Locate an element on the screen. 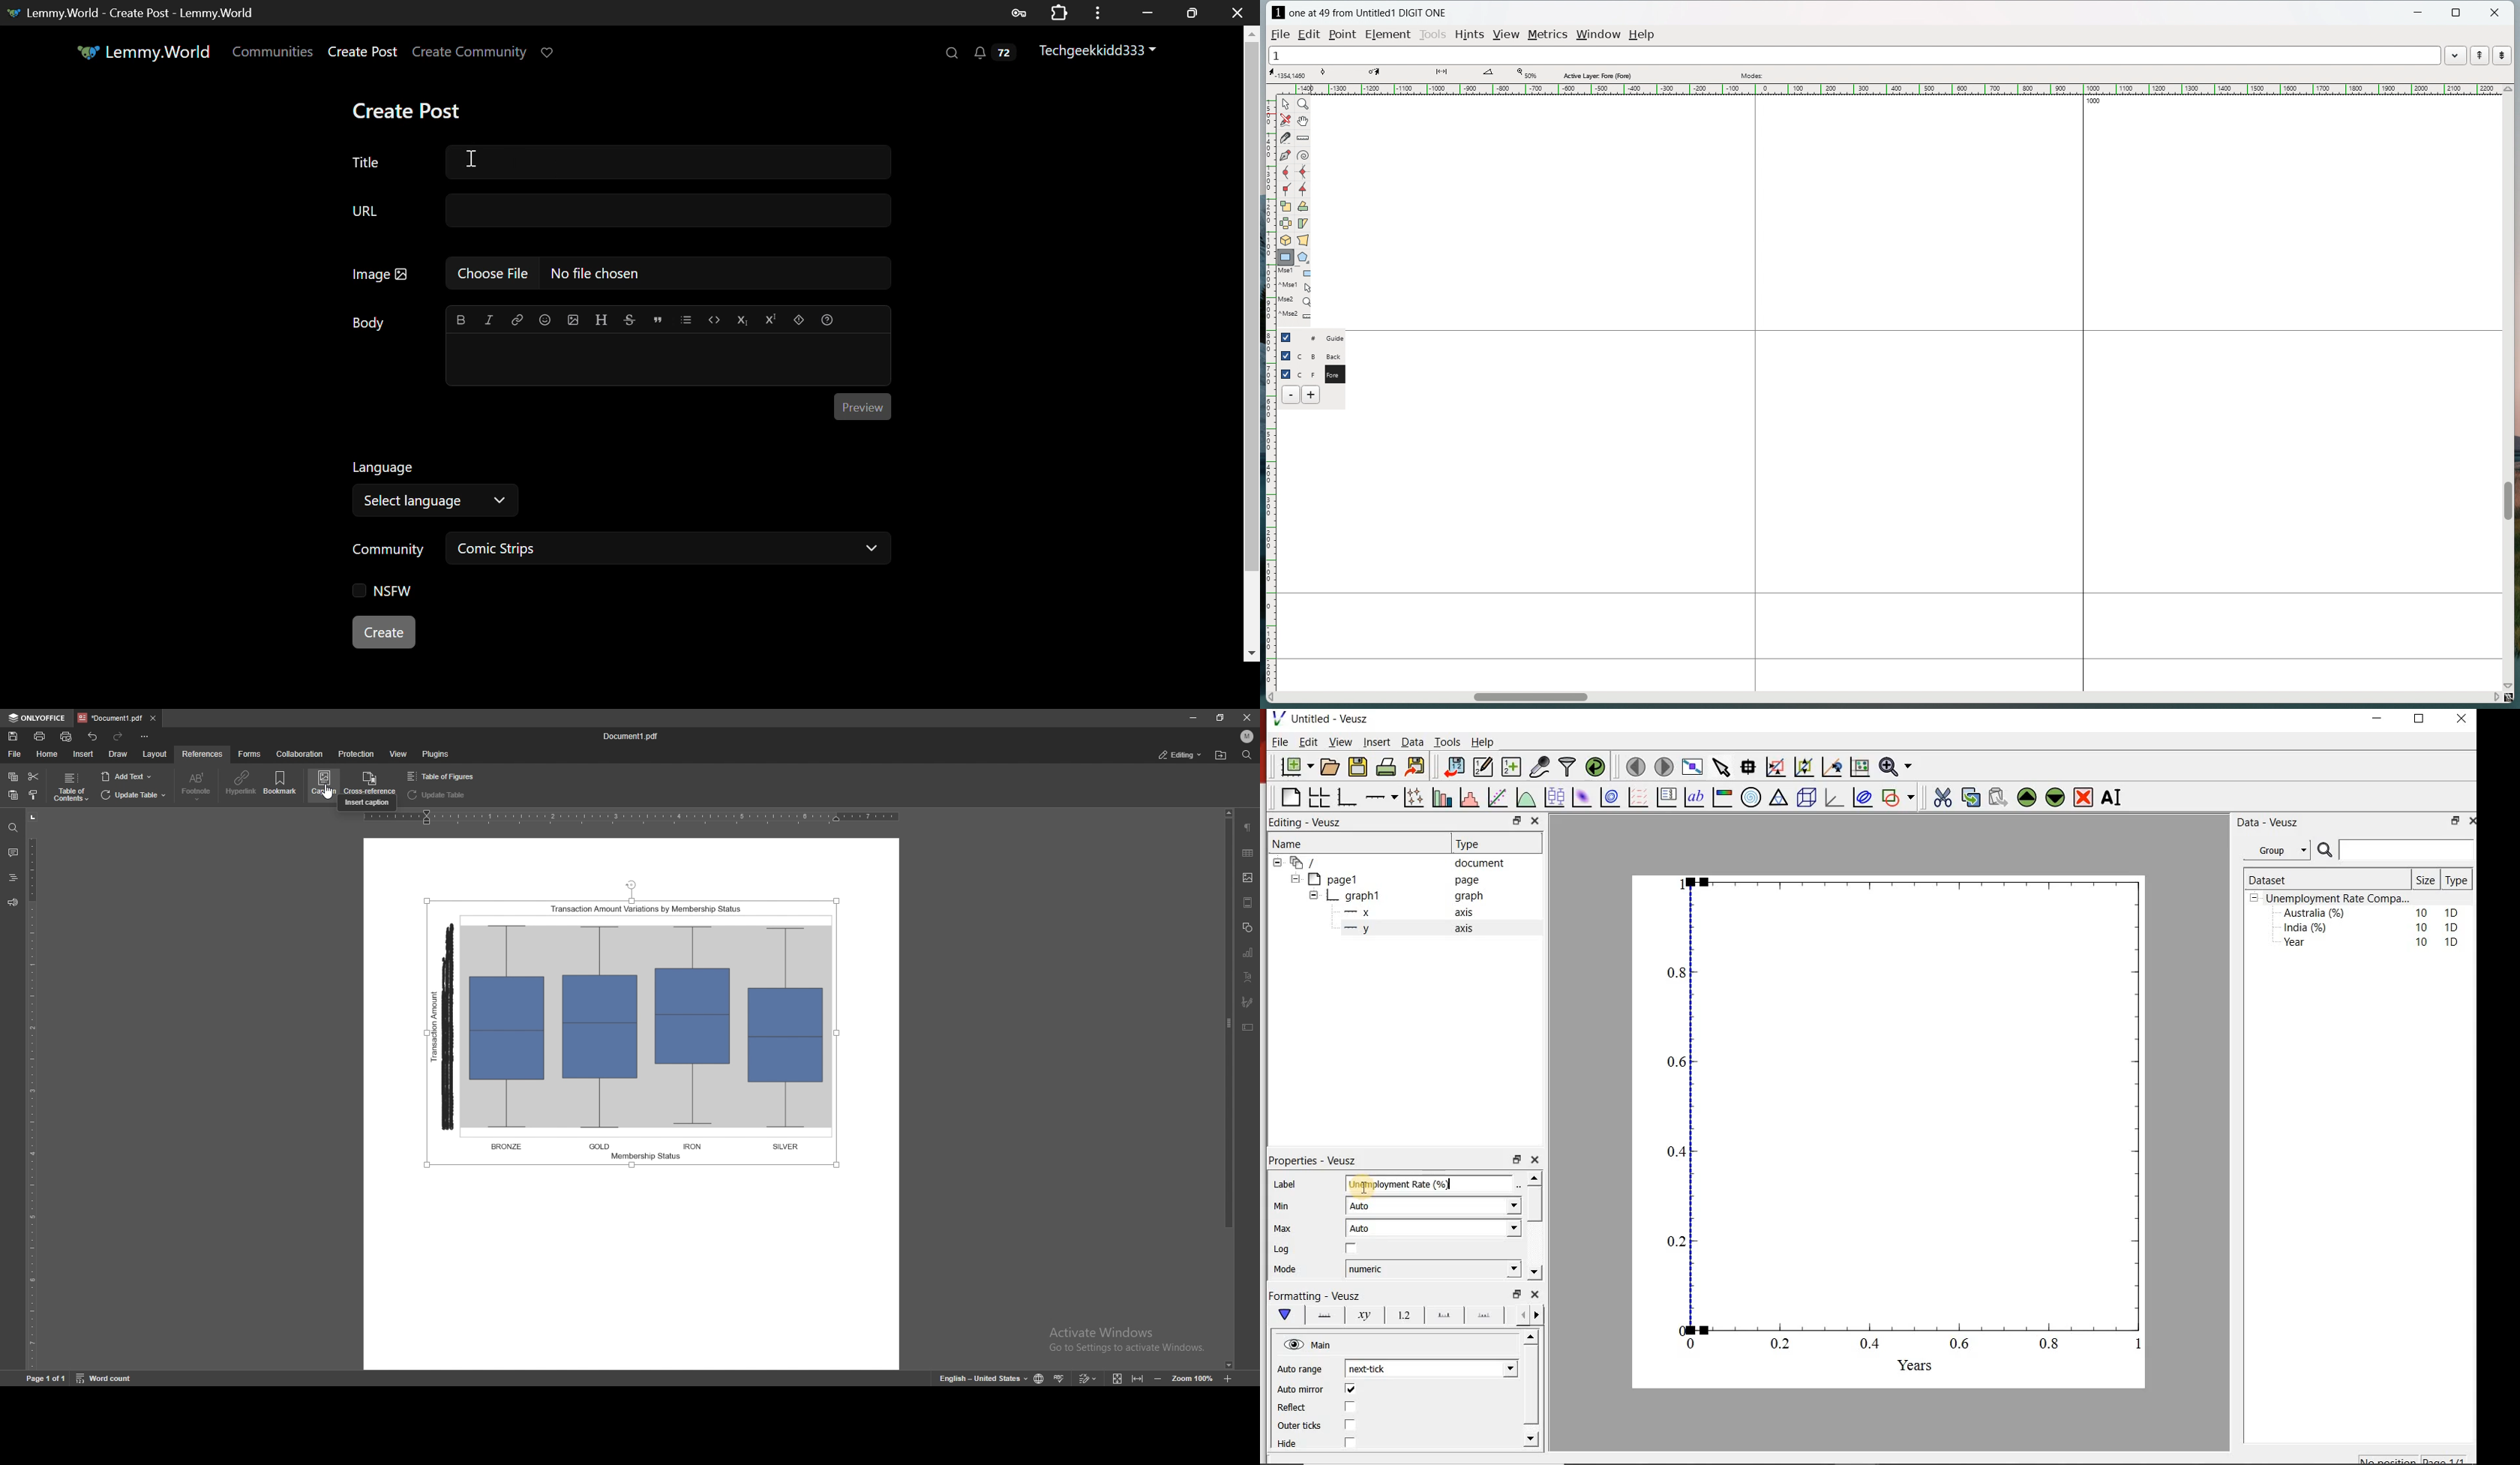  horizontal scrollbar is located at coordinates (1530, 699).